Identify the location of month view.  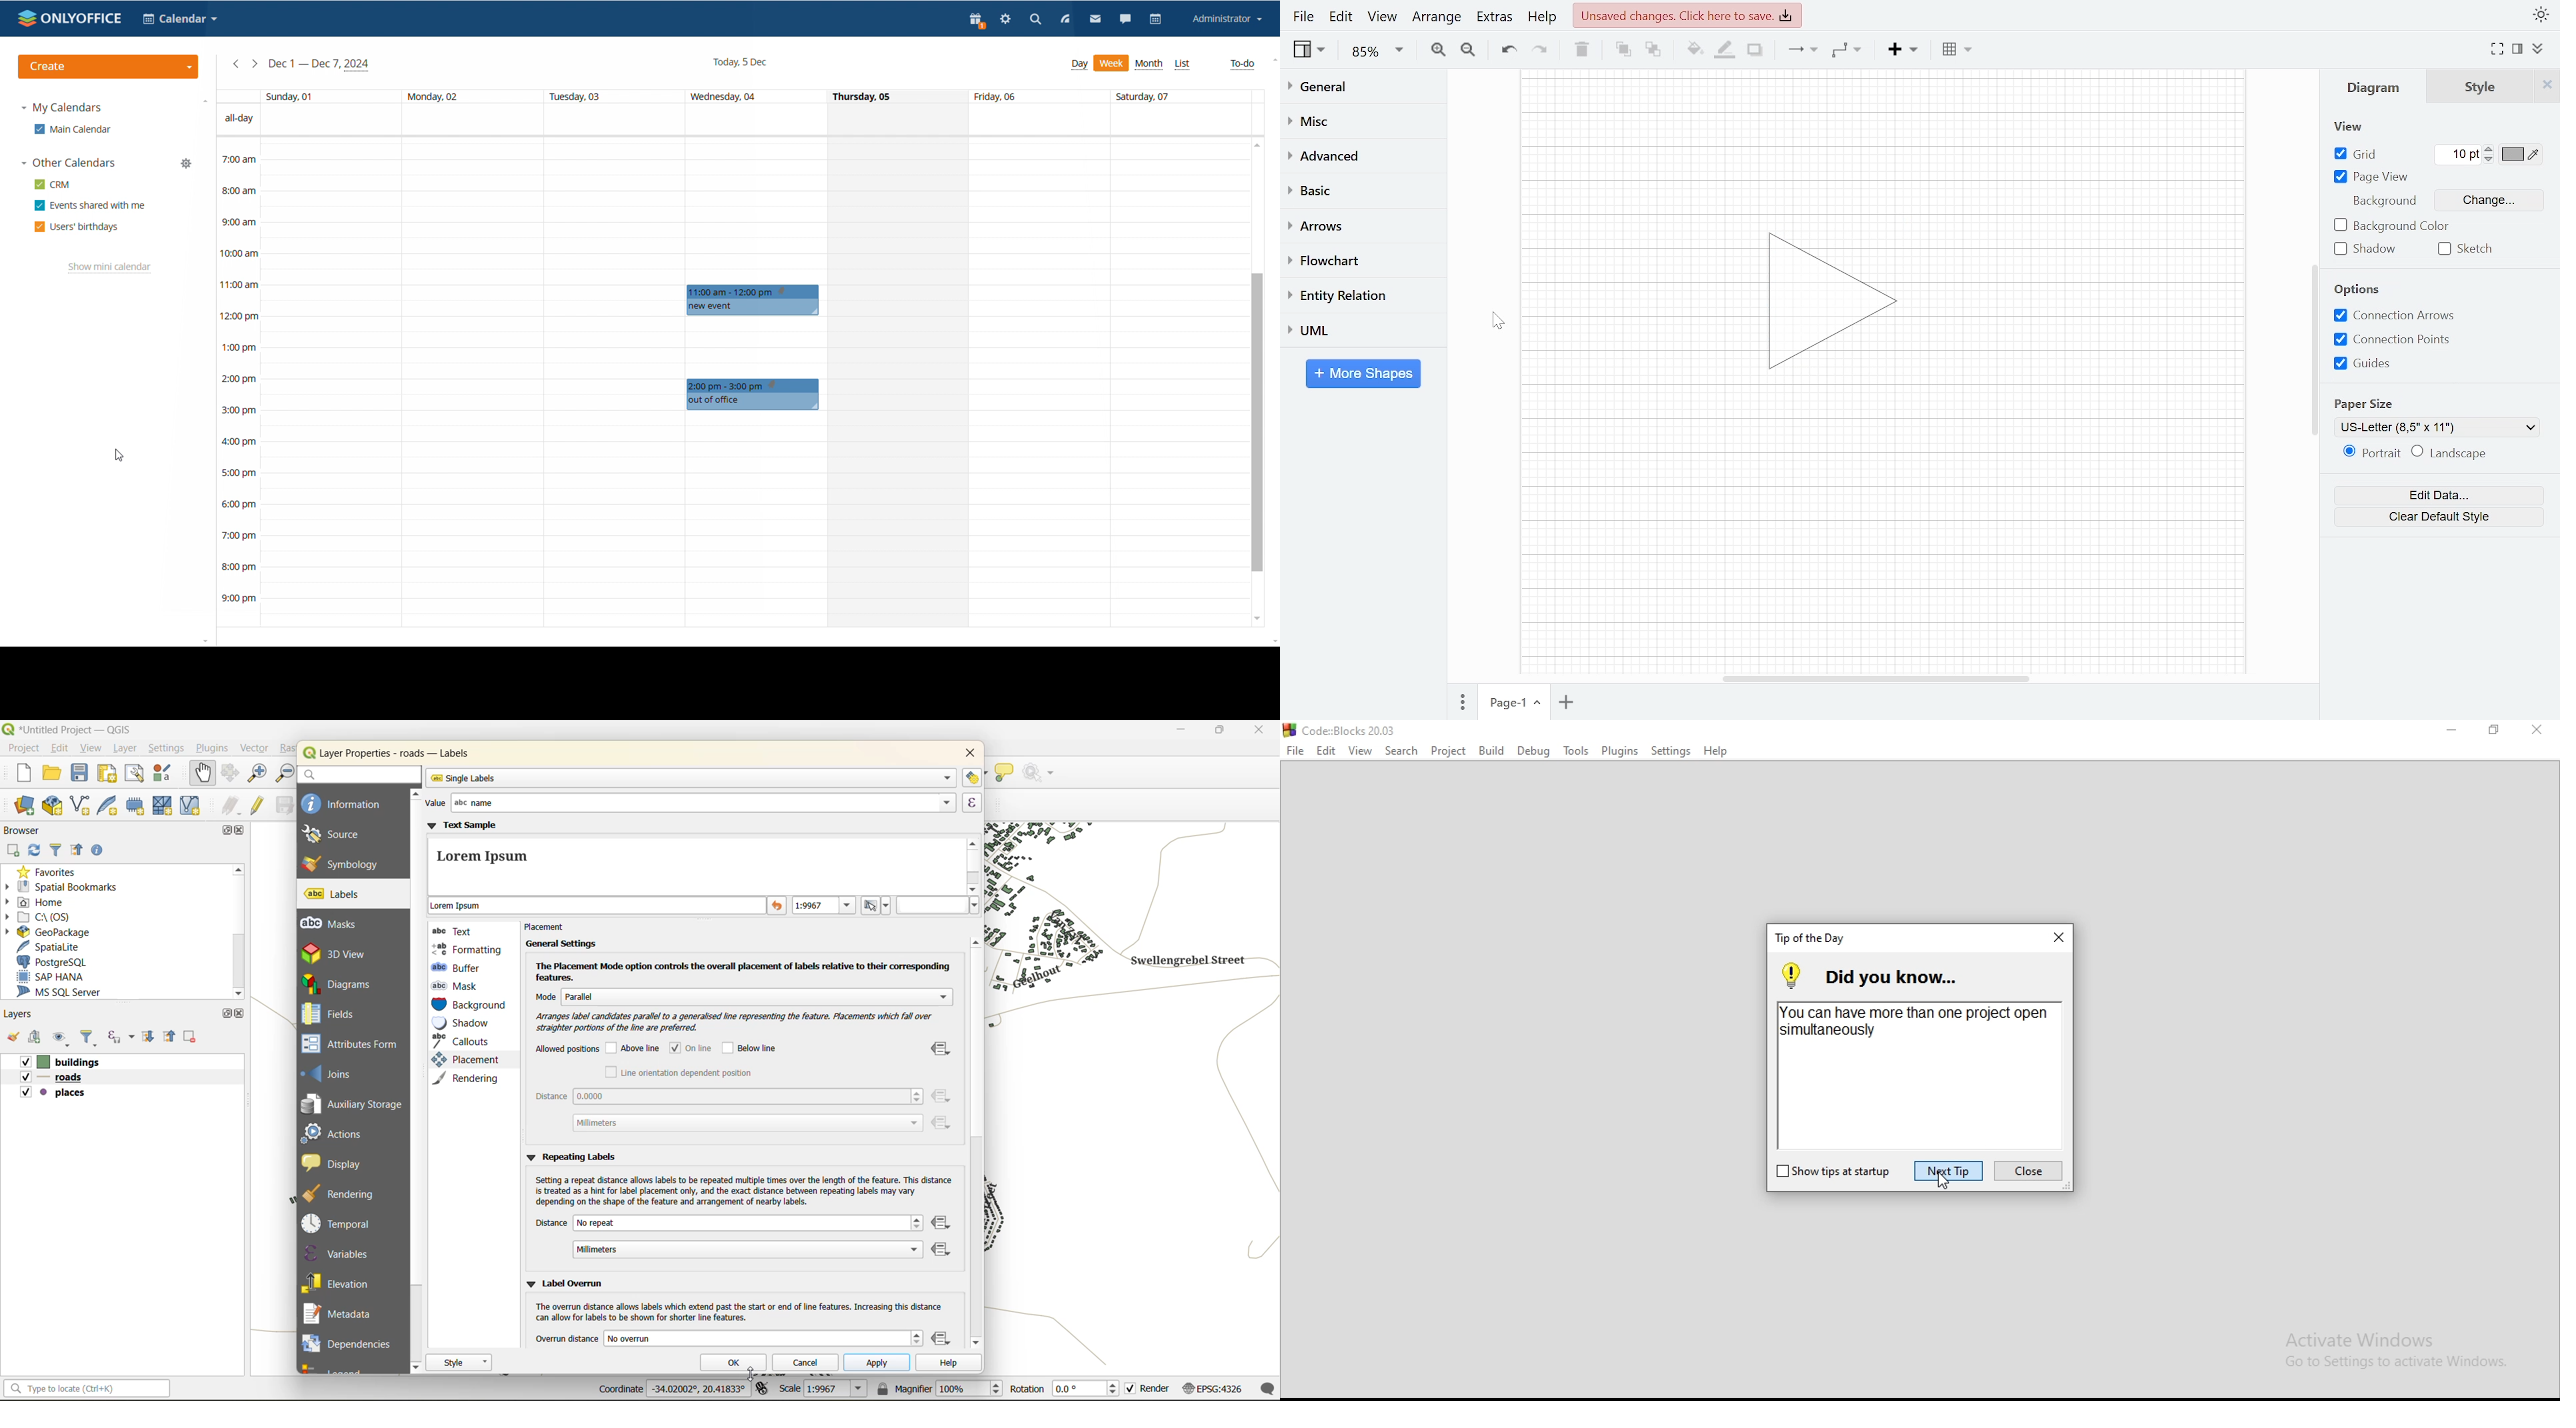
(1150, 64).